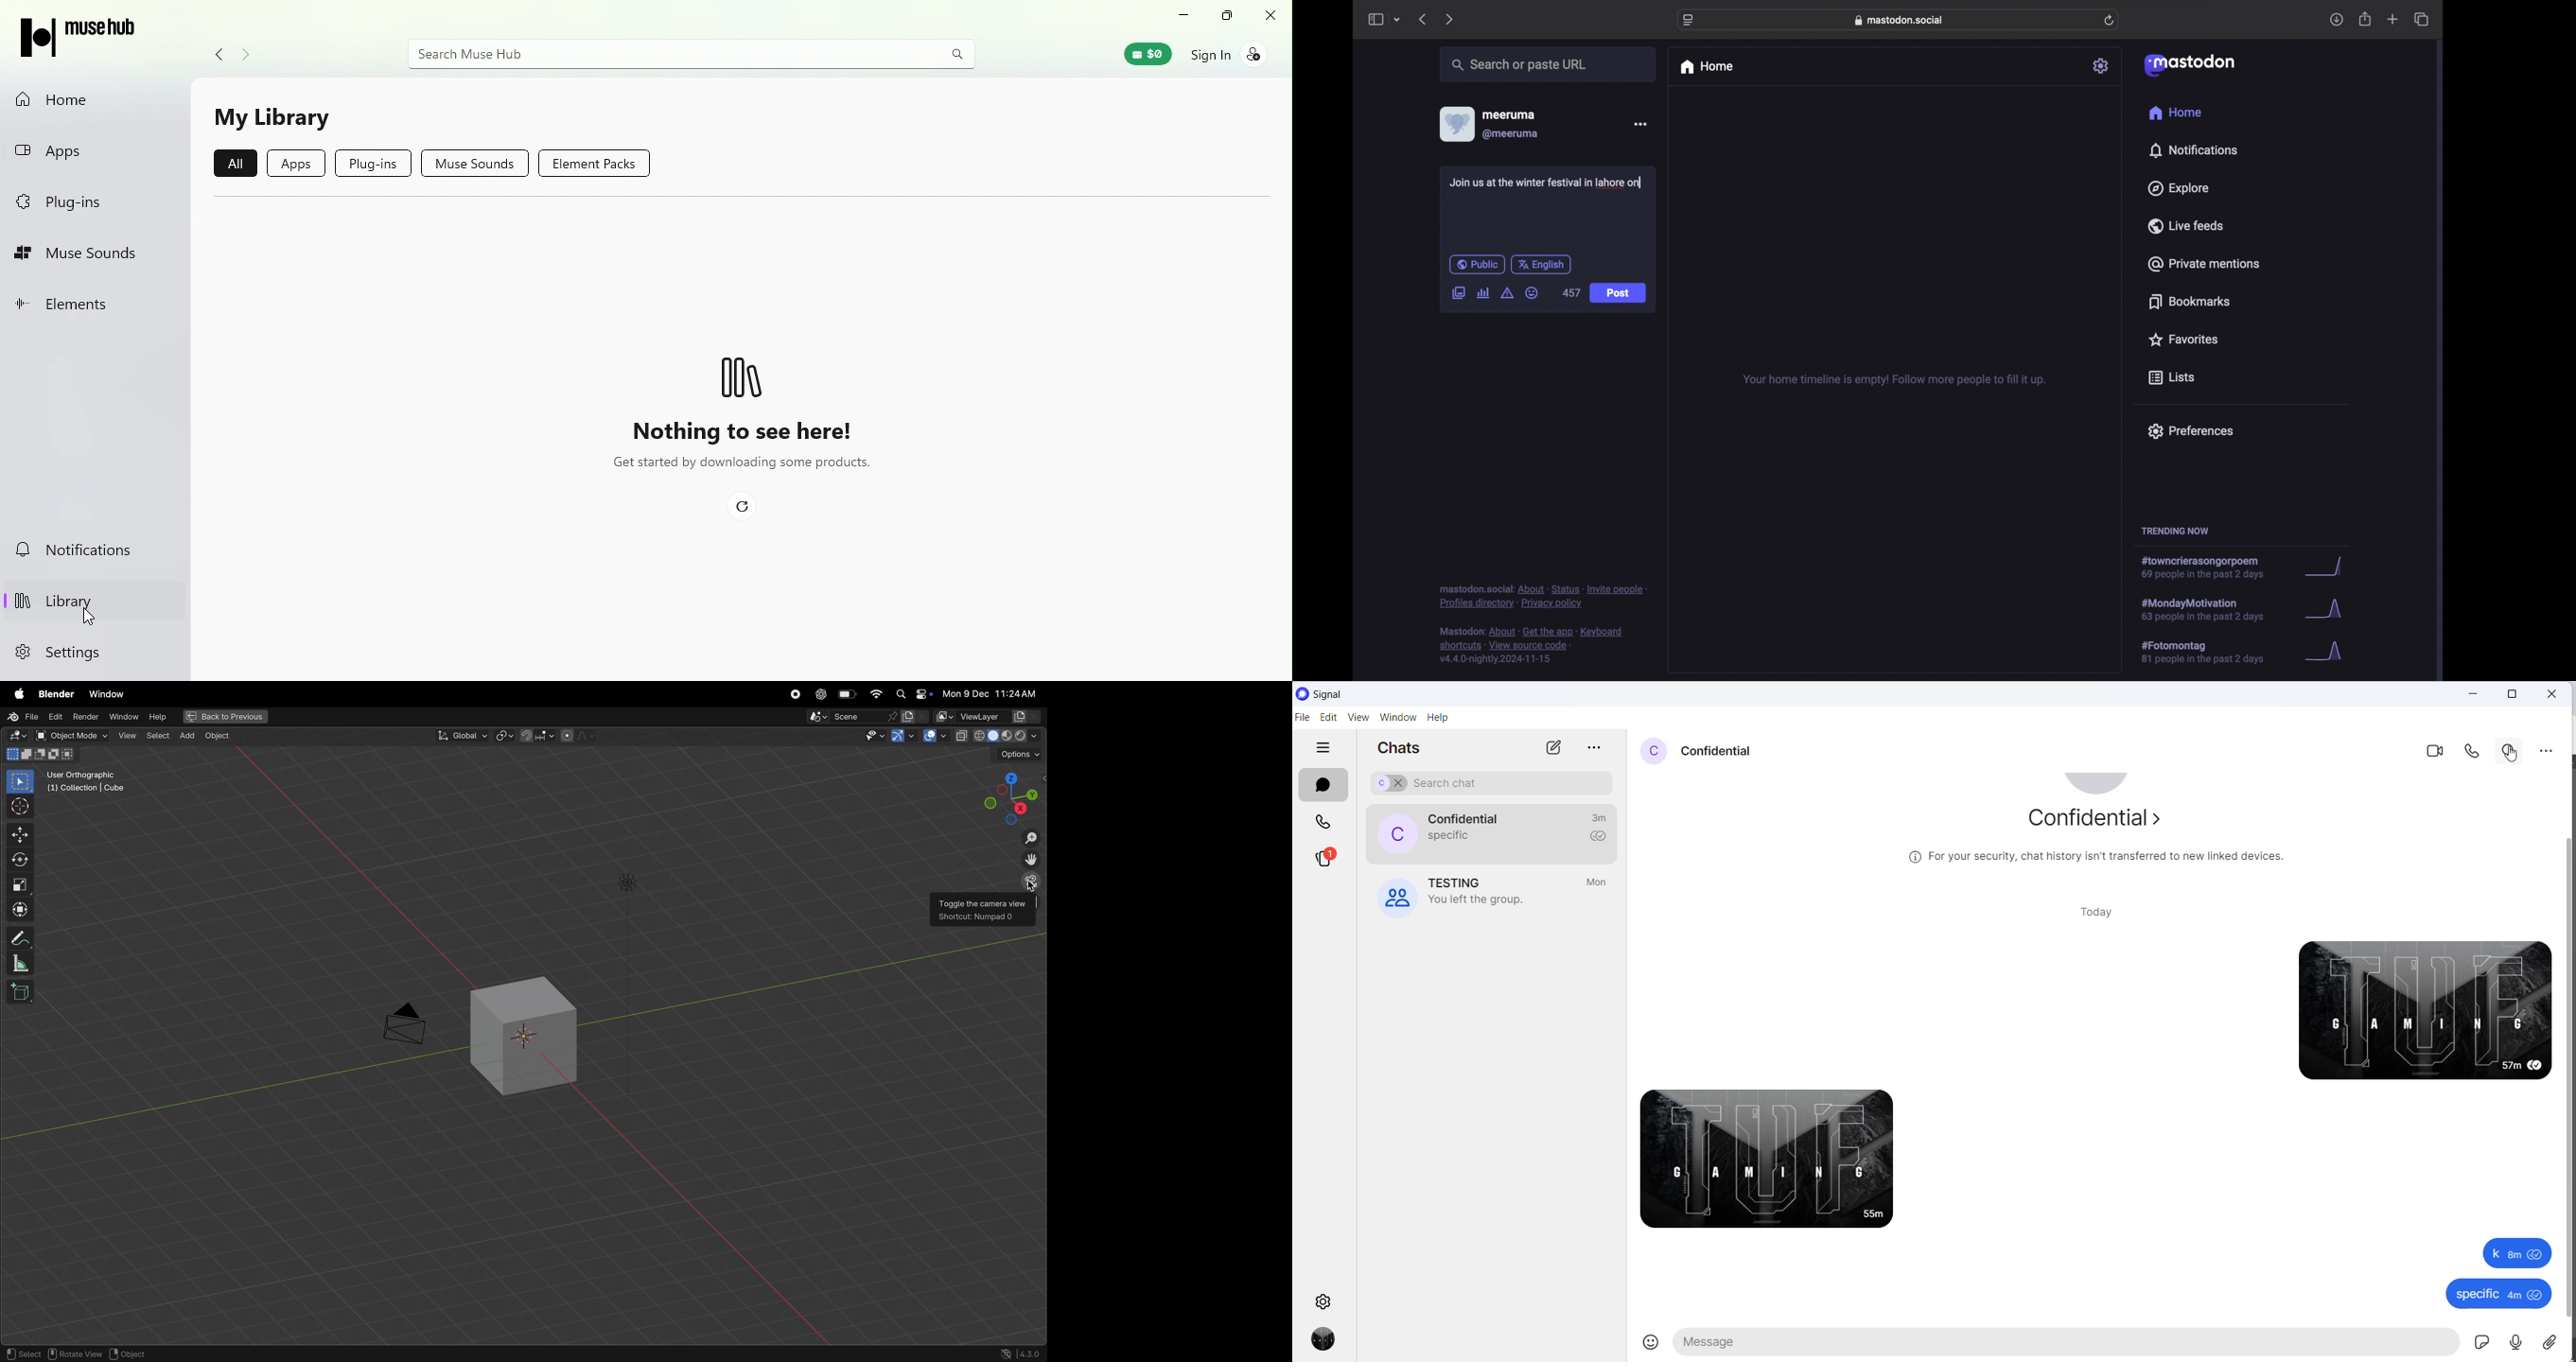  I want to click on add content warning, so click(1507, 293).